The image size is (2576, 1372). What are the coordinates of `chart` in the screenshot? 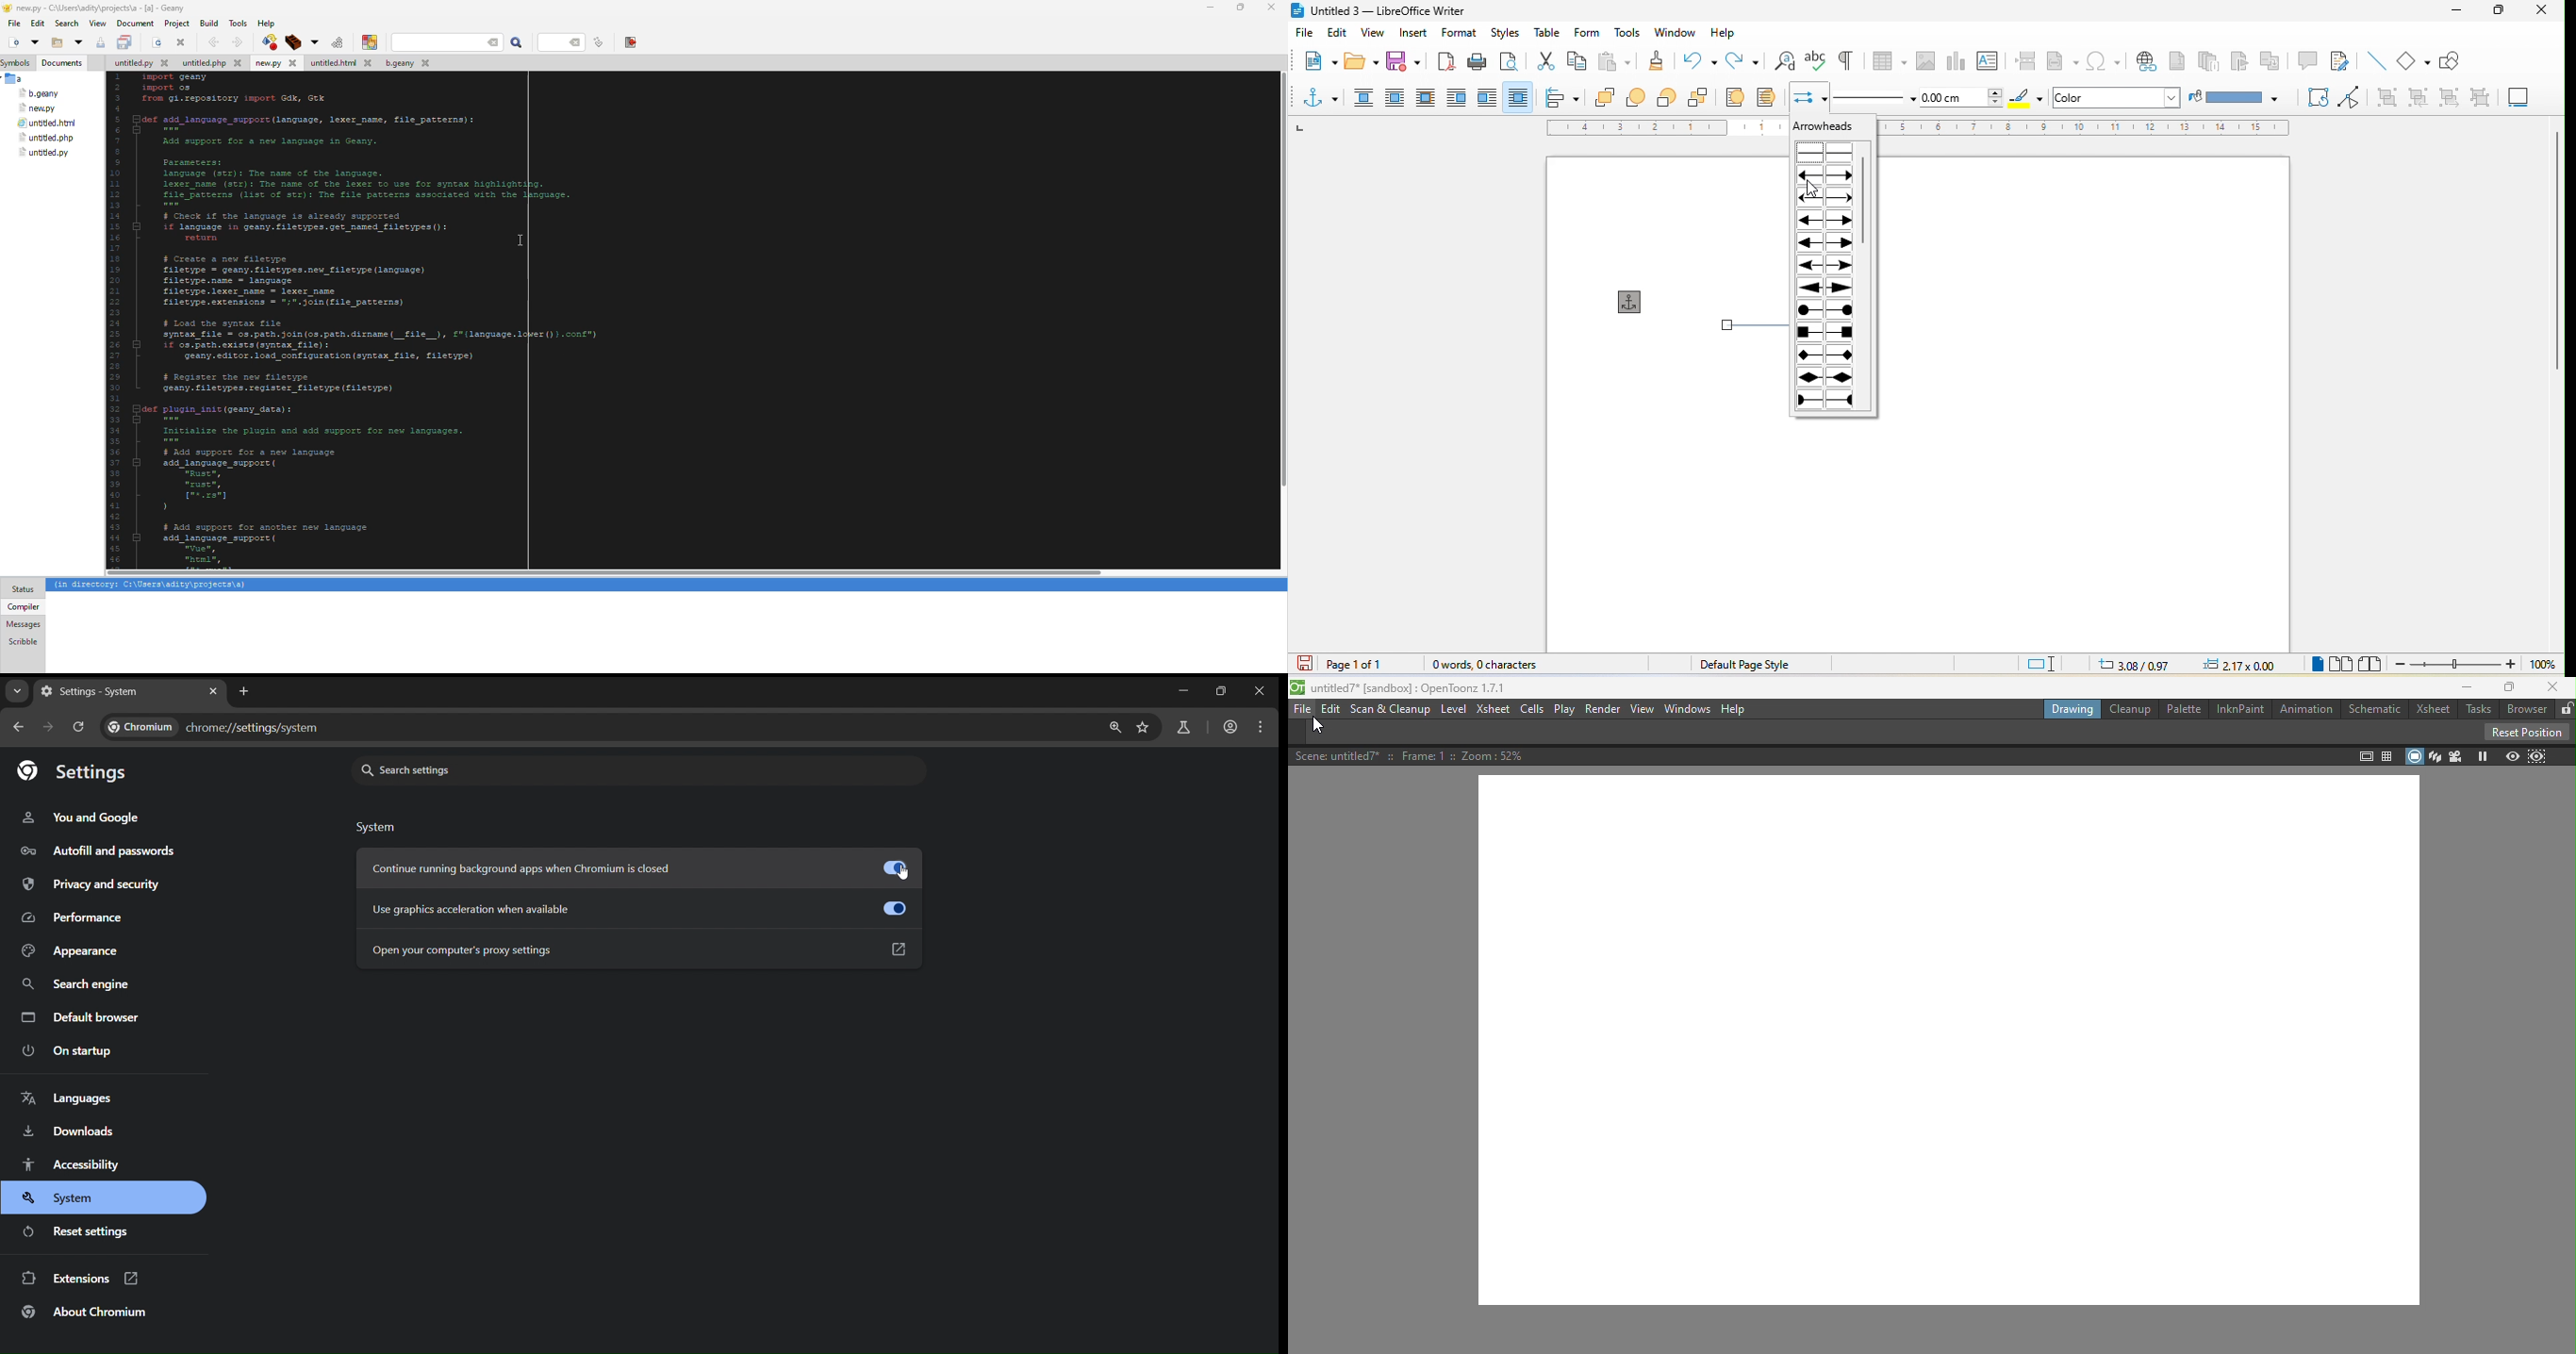 It's located at (1956, 60).